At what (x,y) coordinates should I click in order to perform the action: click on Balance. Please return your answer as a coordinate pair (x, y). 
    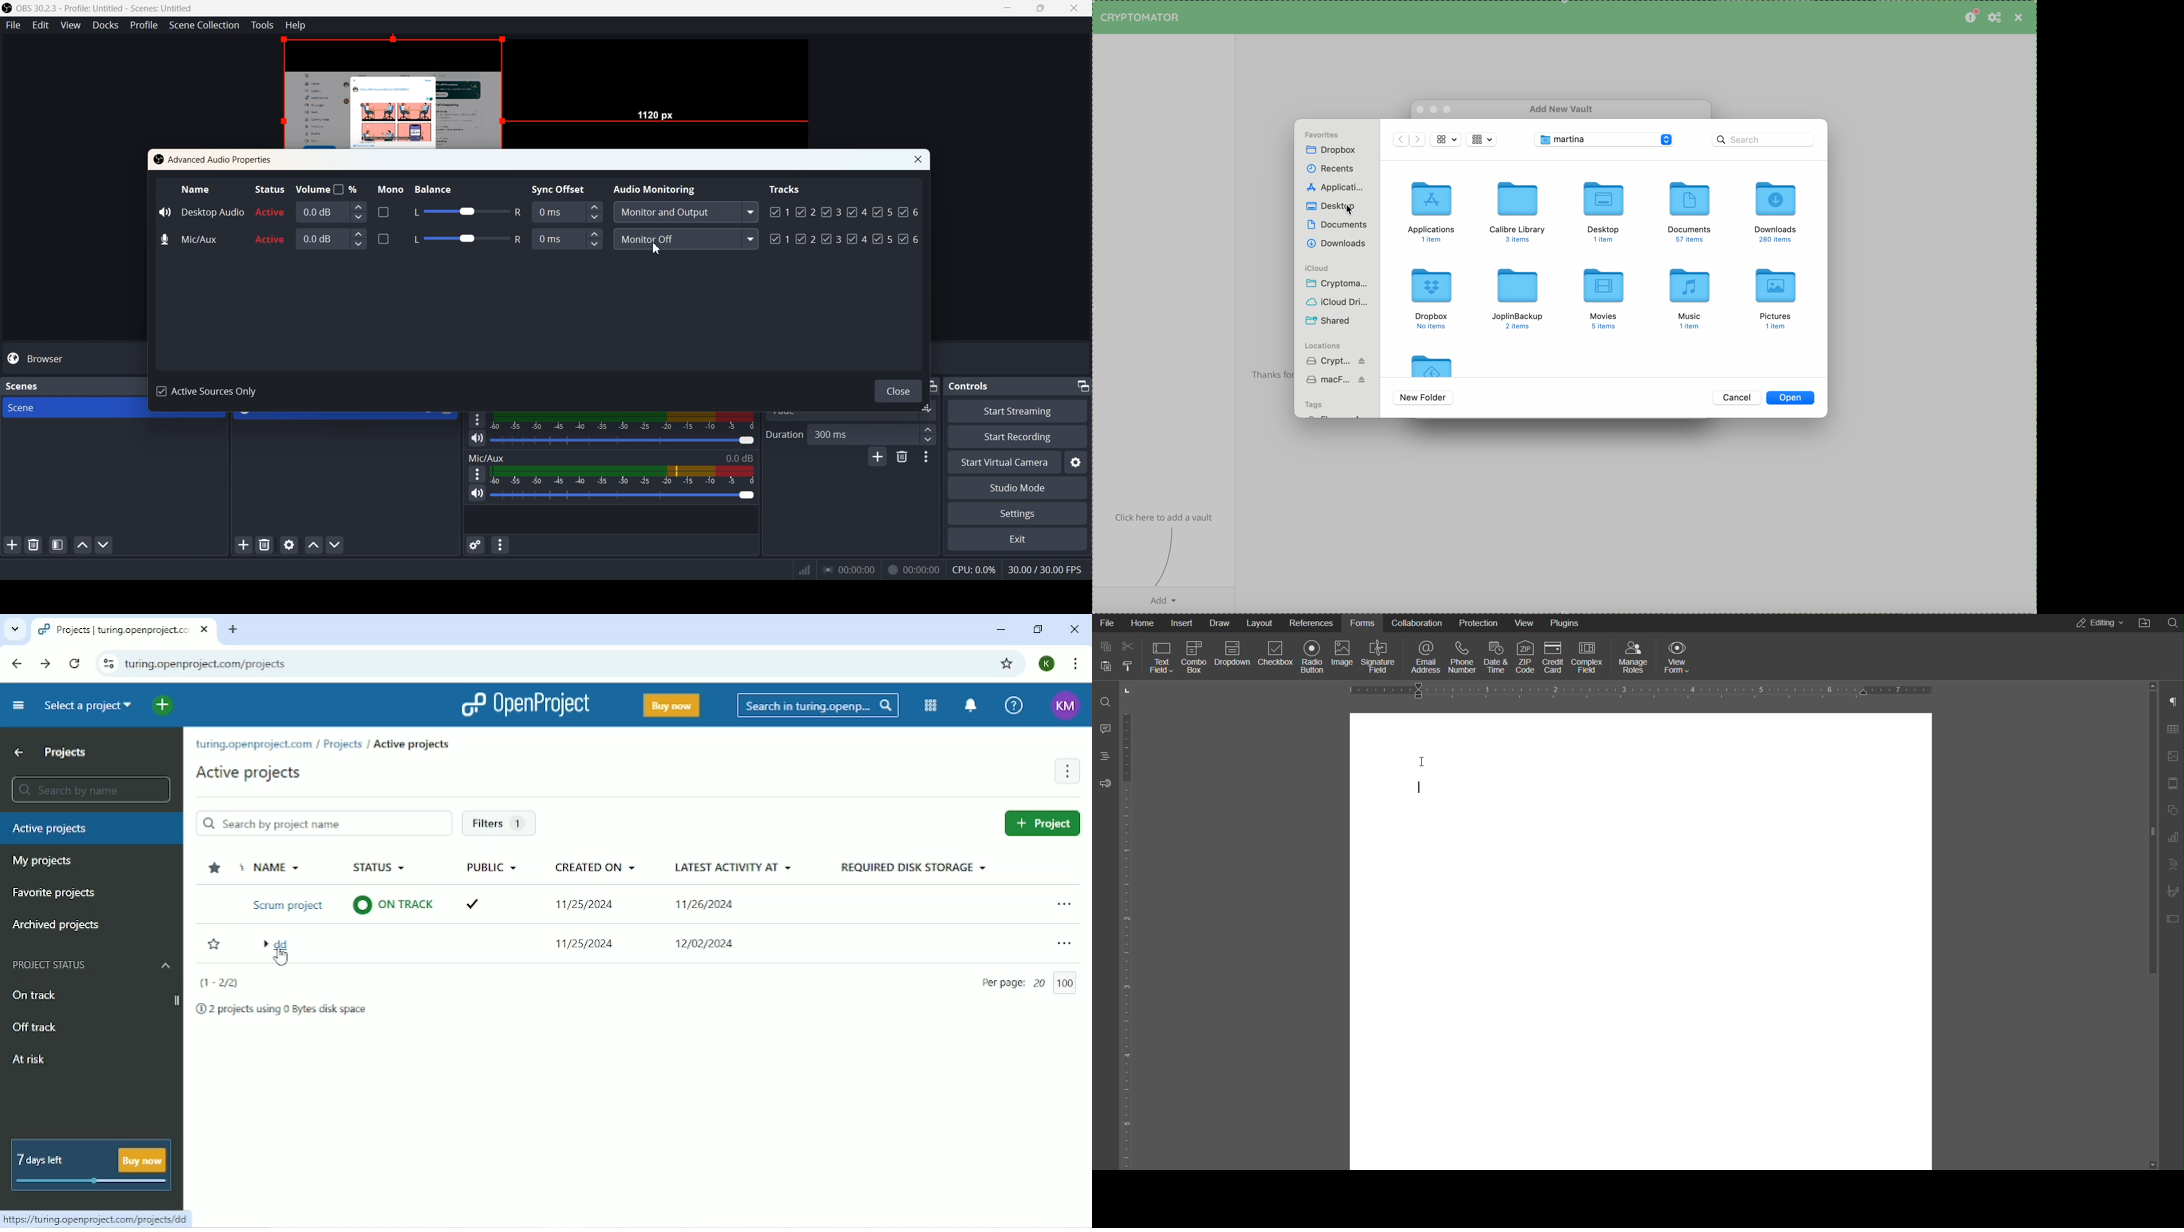
    Looking at the image, I should click on (444, 187).